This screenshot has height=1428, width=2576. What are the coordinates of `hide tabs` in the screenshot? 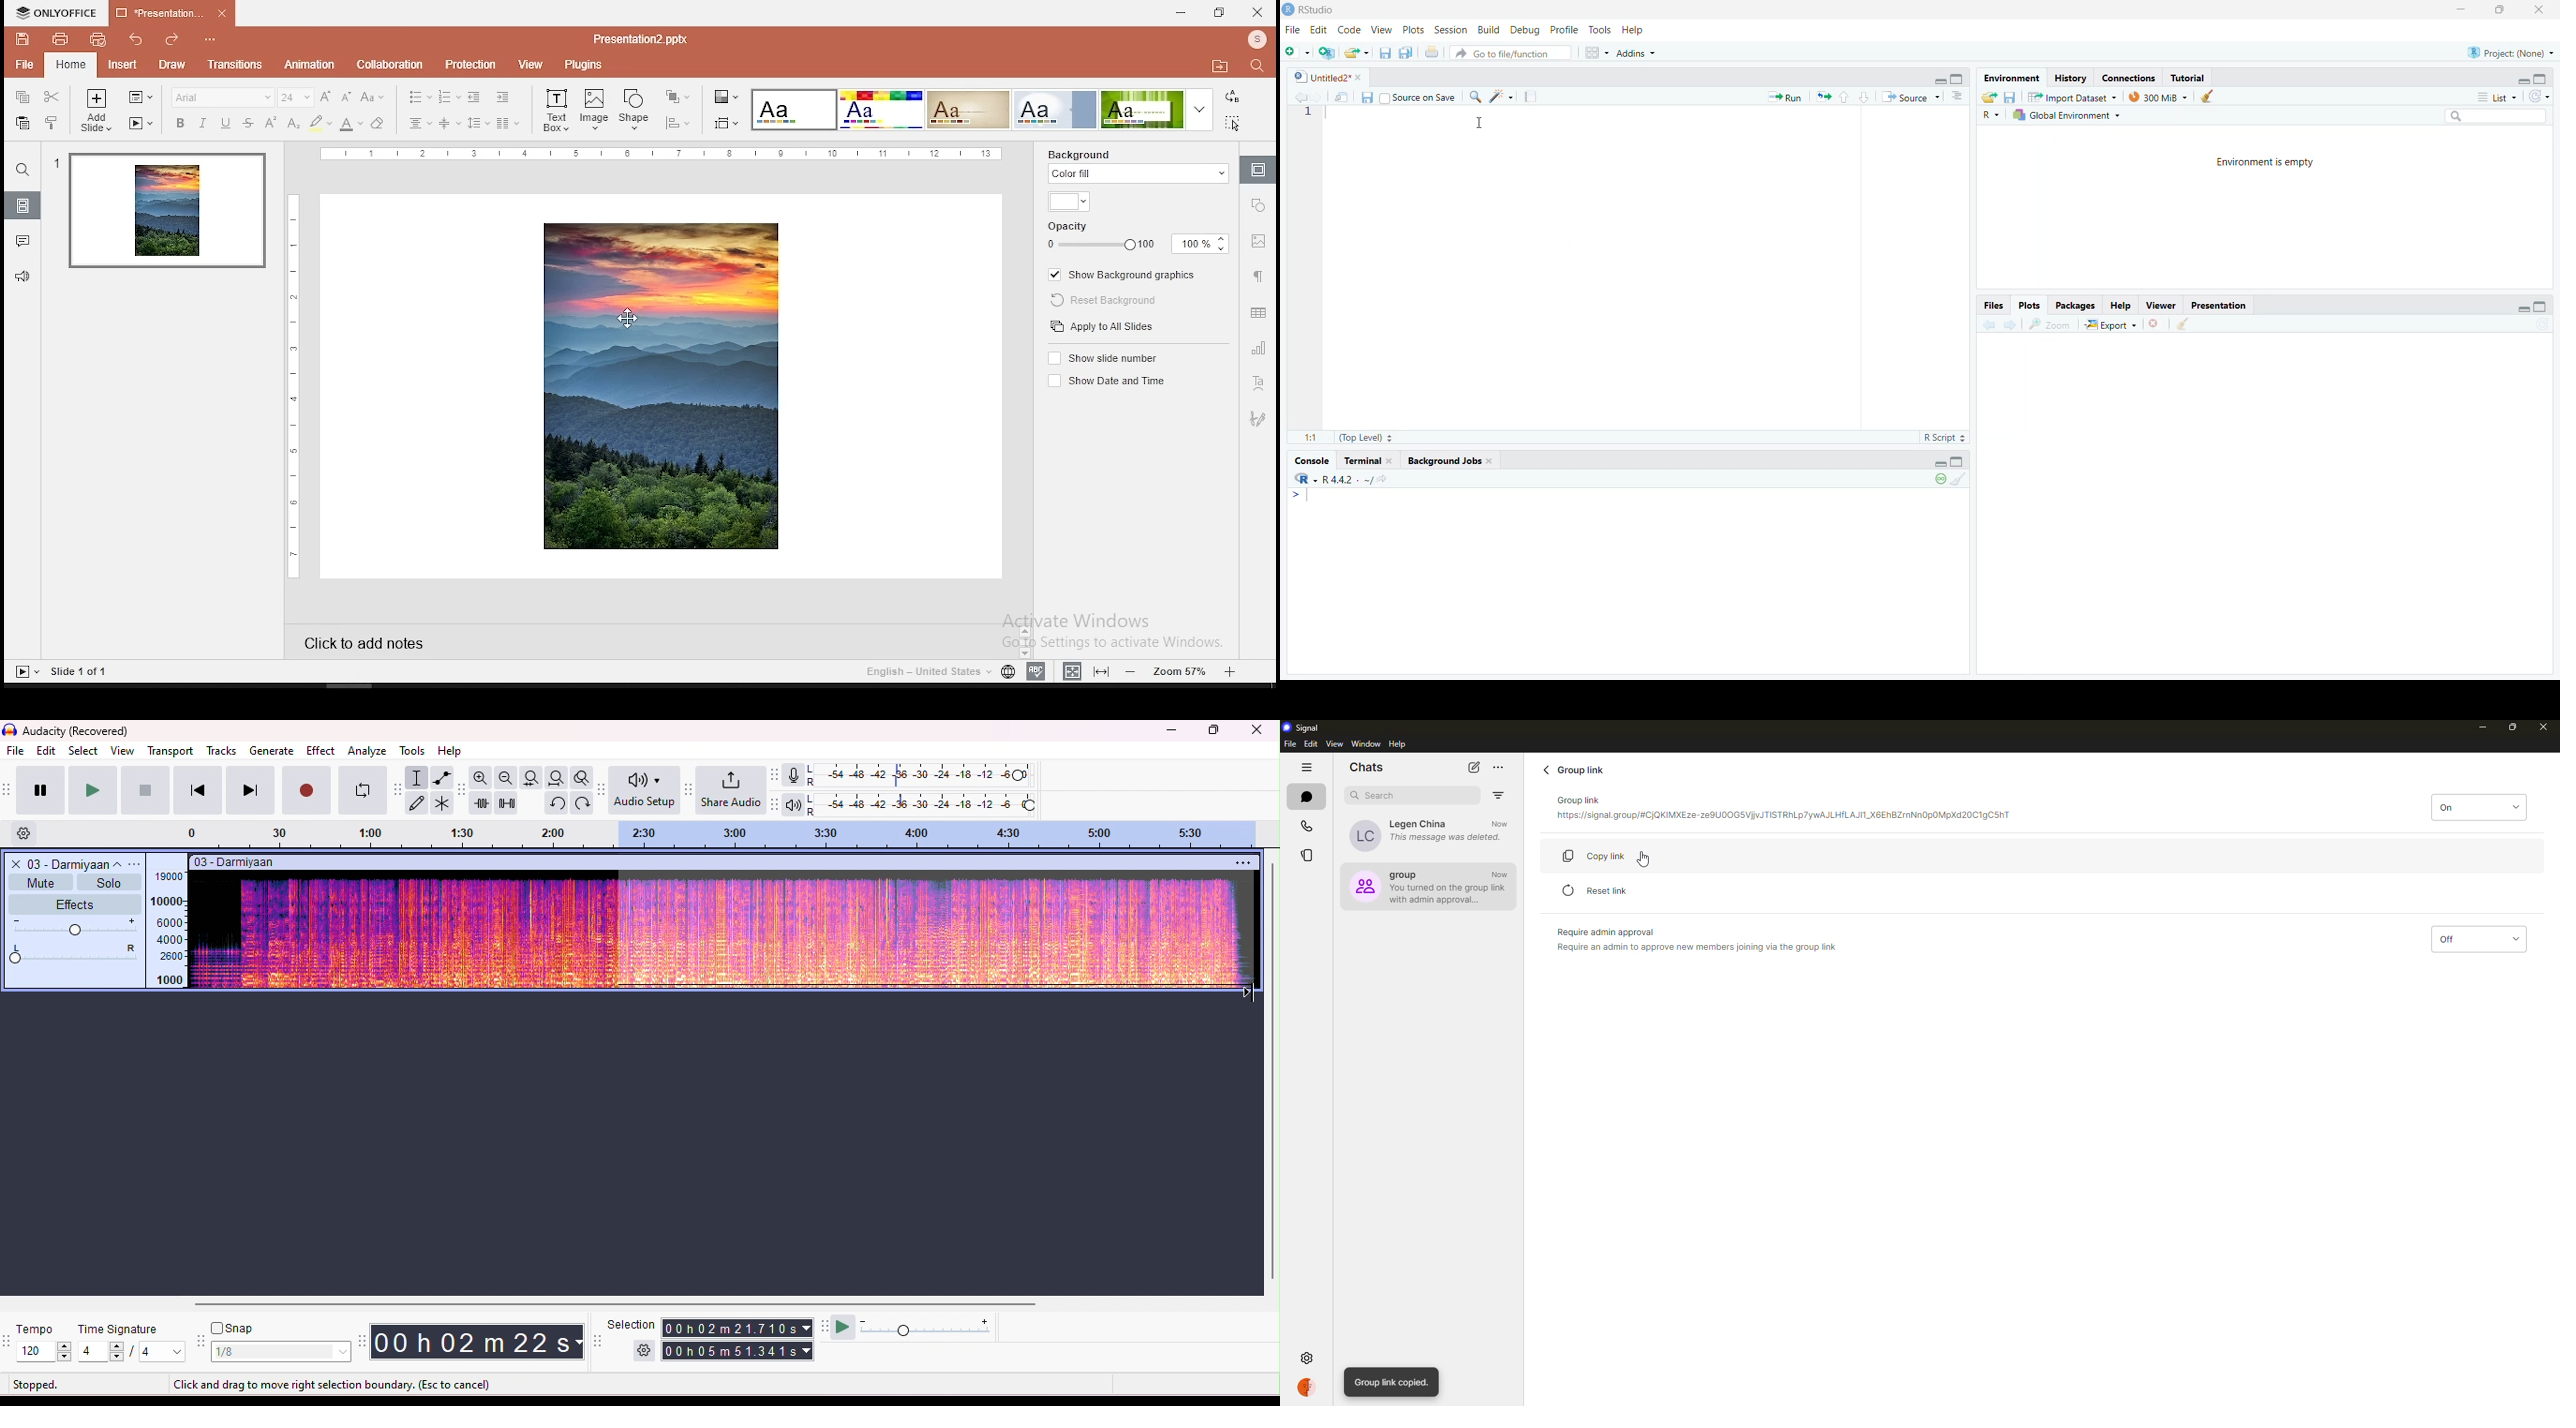 It's located at (1308, 769).